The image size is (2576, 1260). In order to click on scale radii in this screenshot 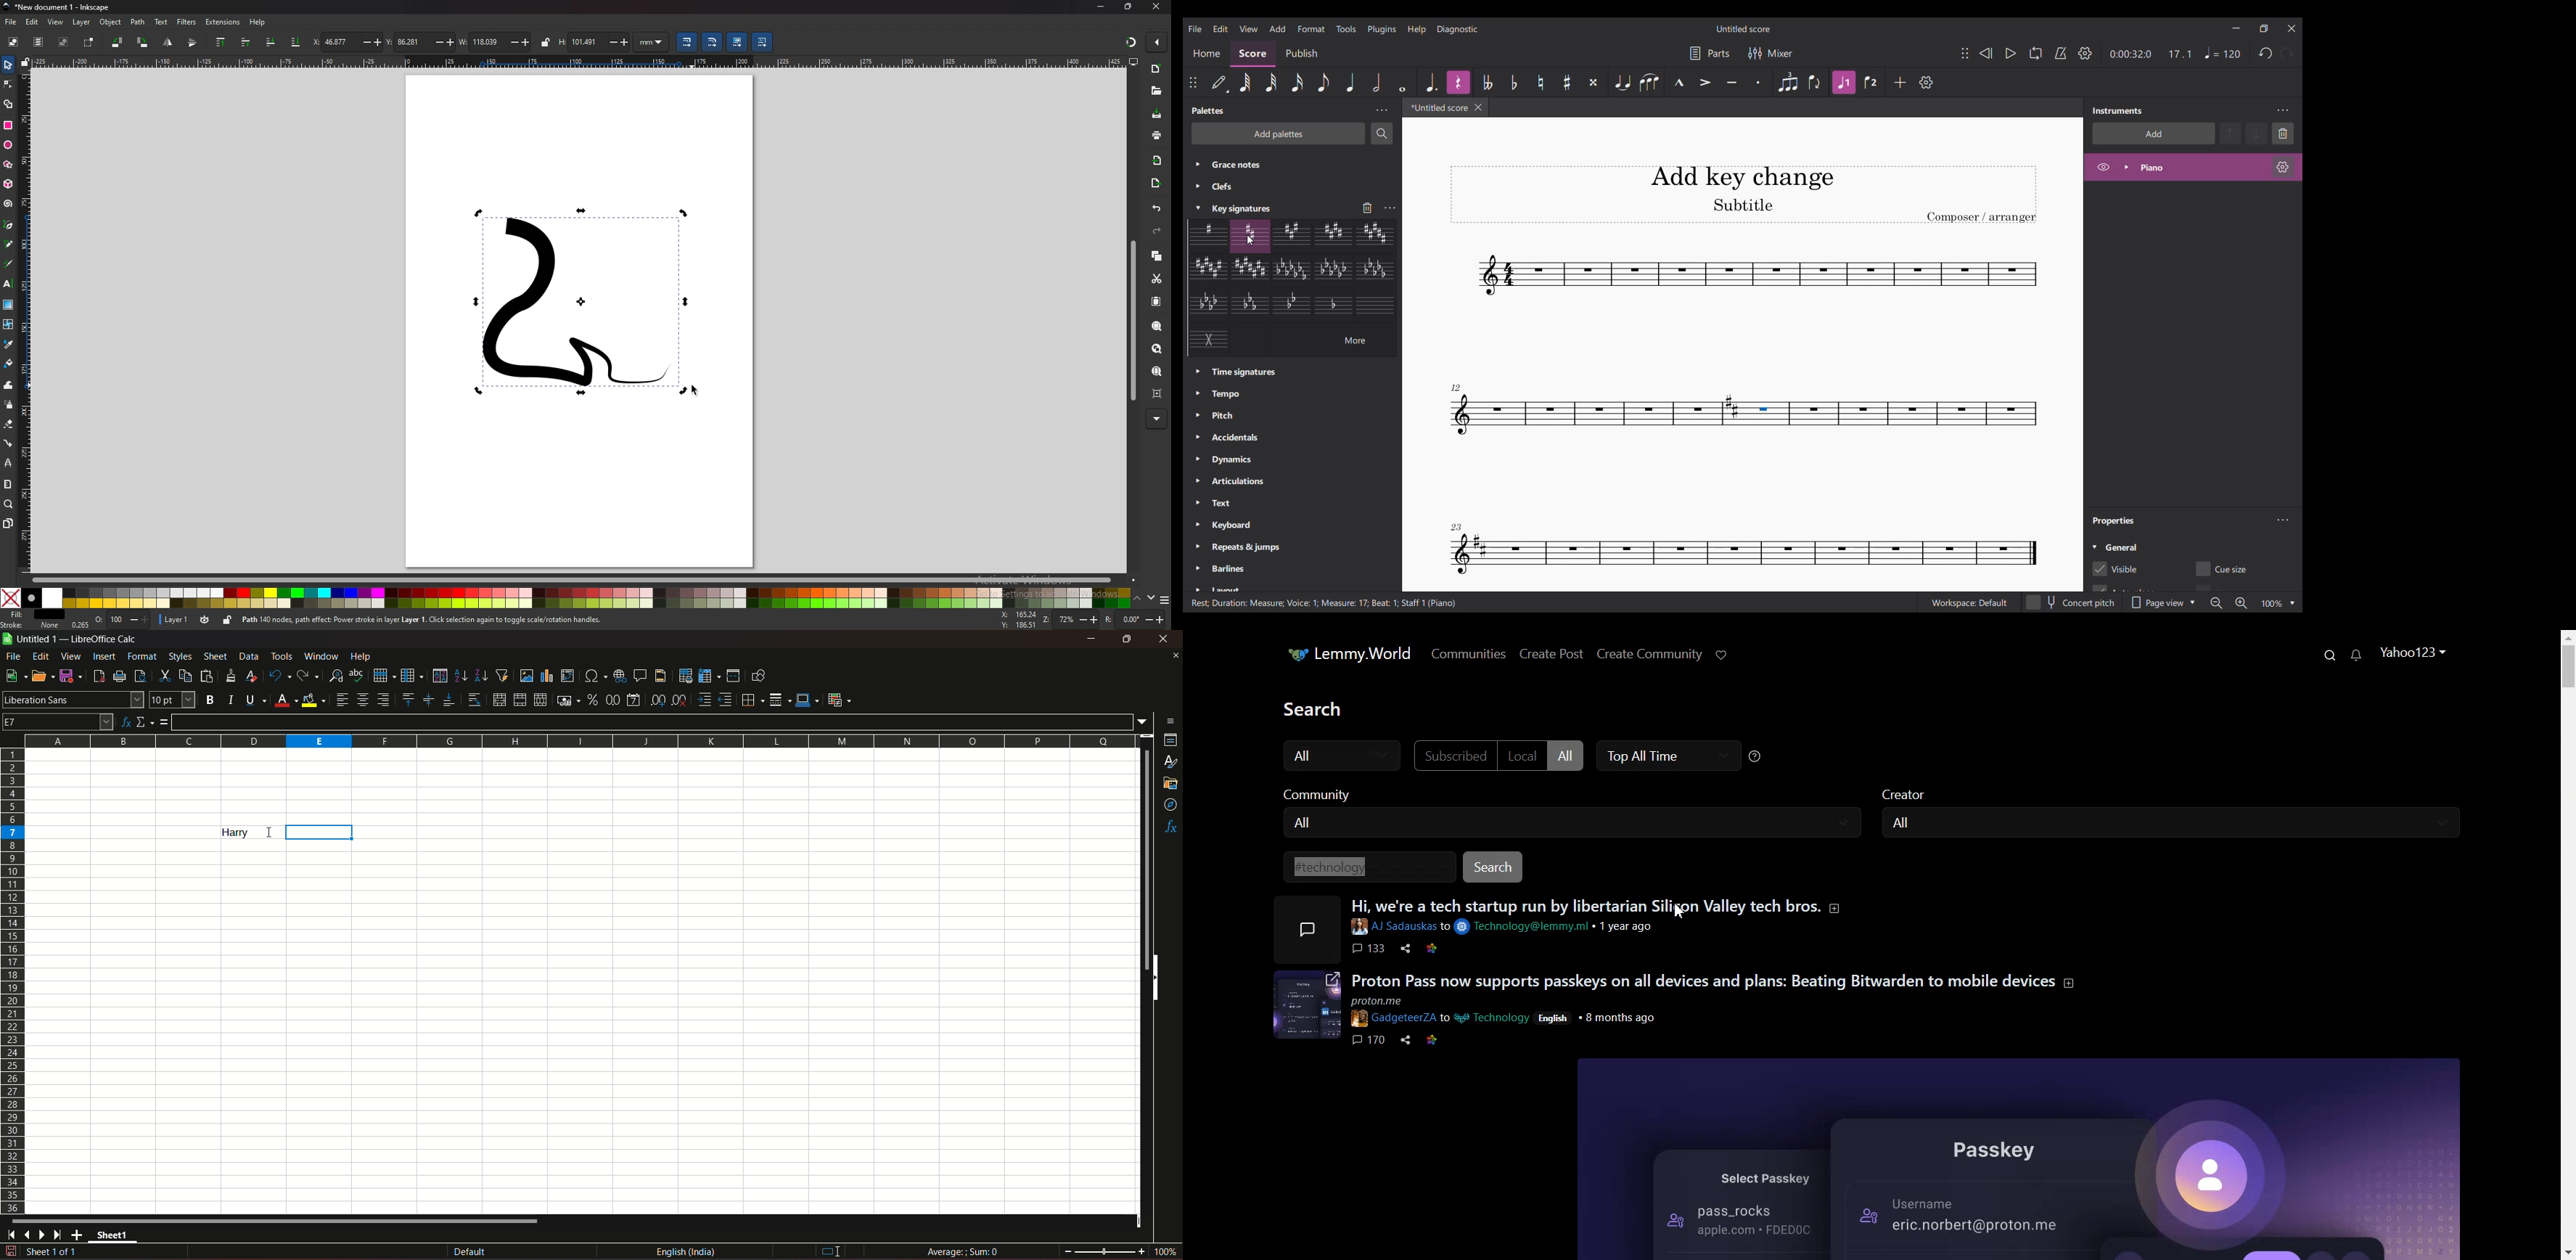, I will do `click(712, 42)`.